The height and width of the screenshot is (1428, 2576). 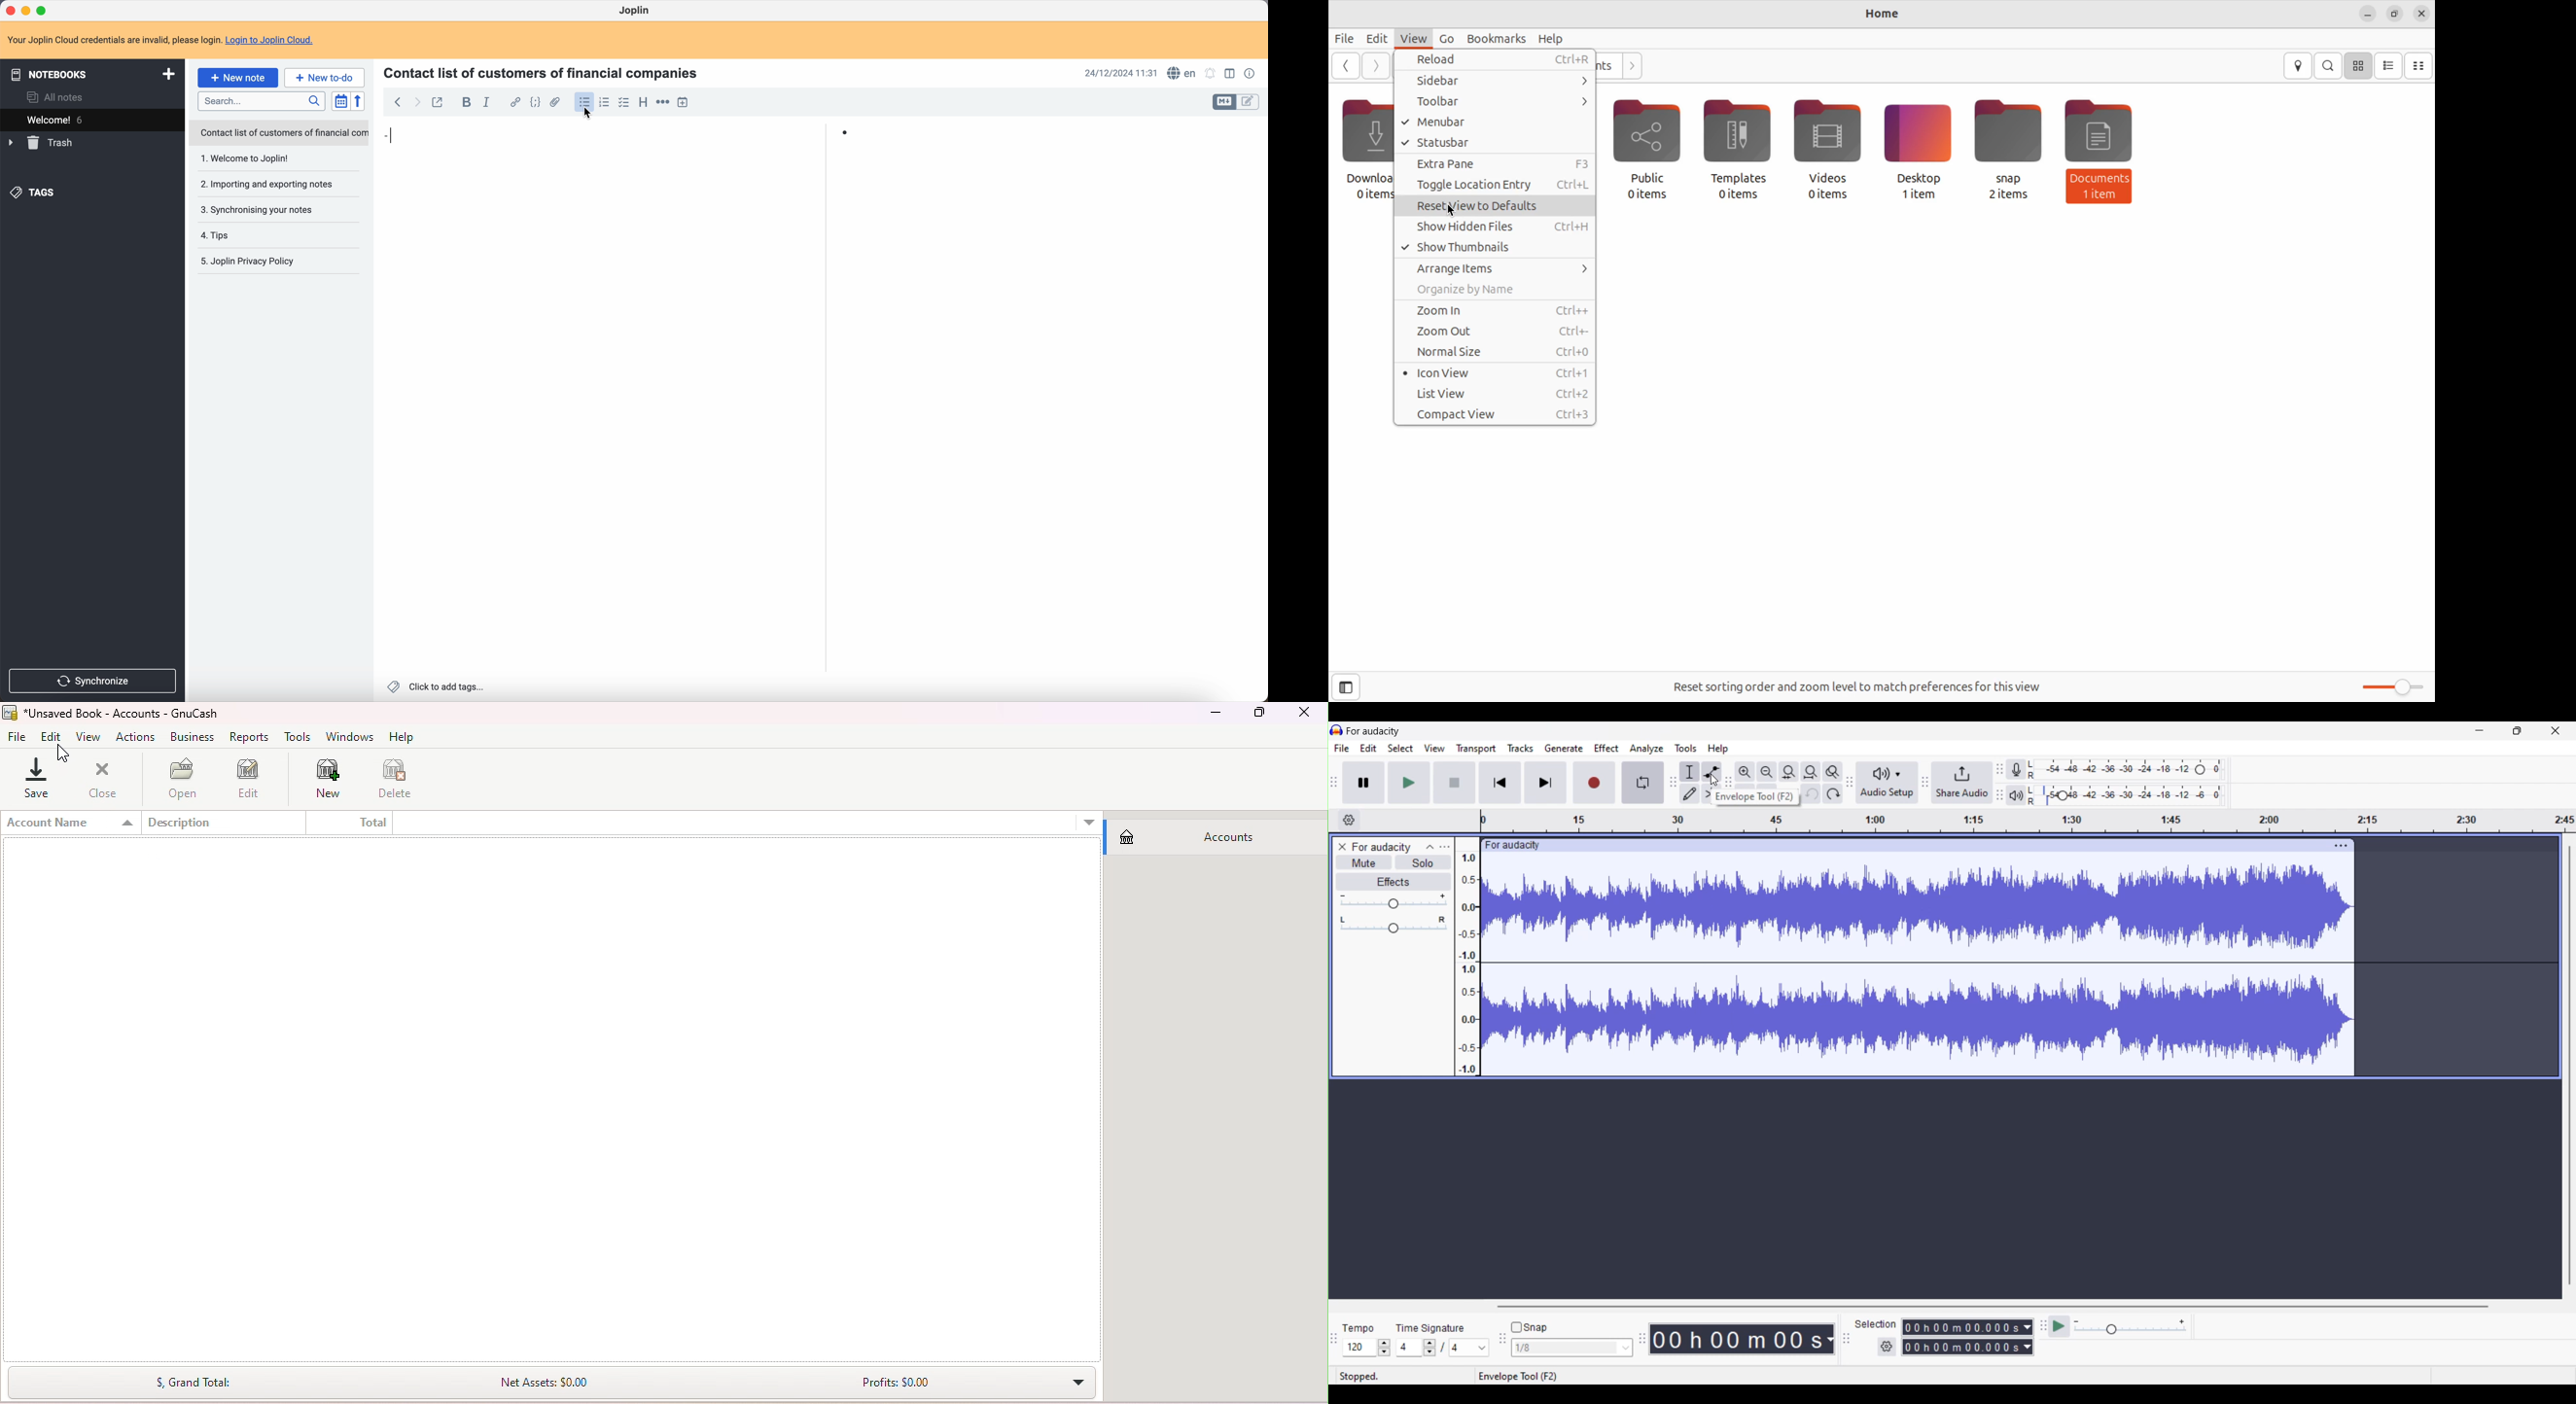 What do you see at coordinates (1182, 72) in the screenshot?
I see `spell checker` at bounding box center [1182, 72].